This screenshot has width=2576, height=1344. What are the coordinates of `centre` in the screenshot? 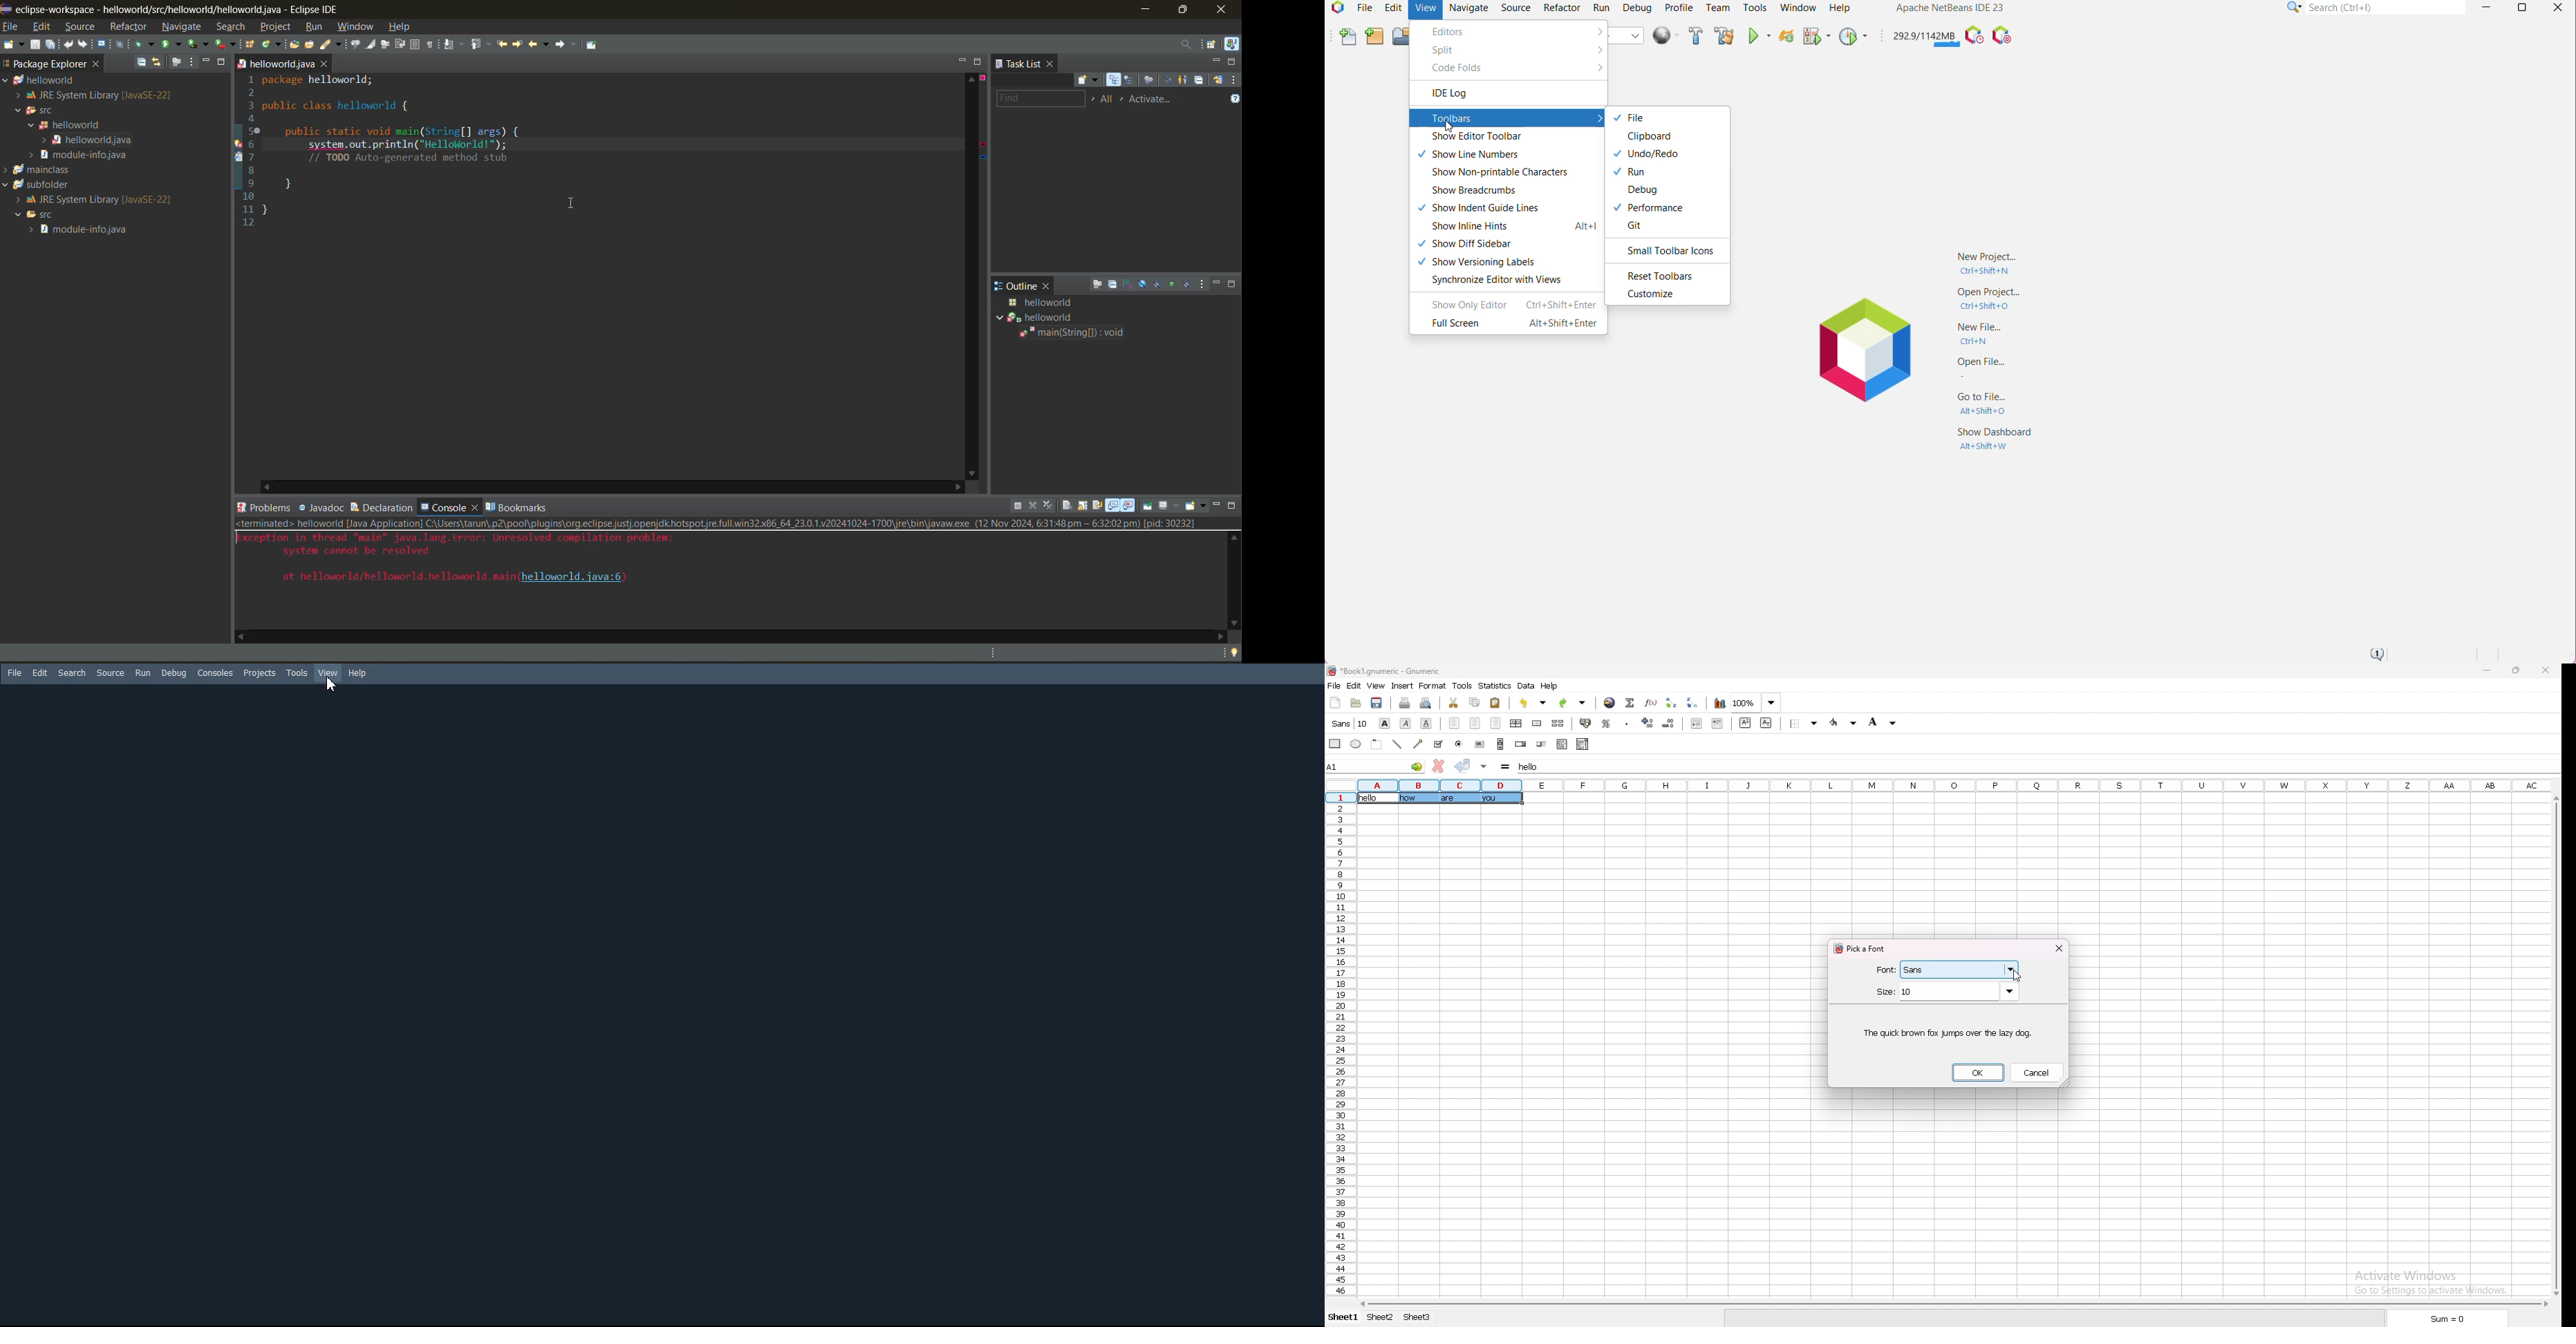 It's located at (1475, 723).